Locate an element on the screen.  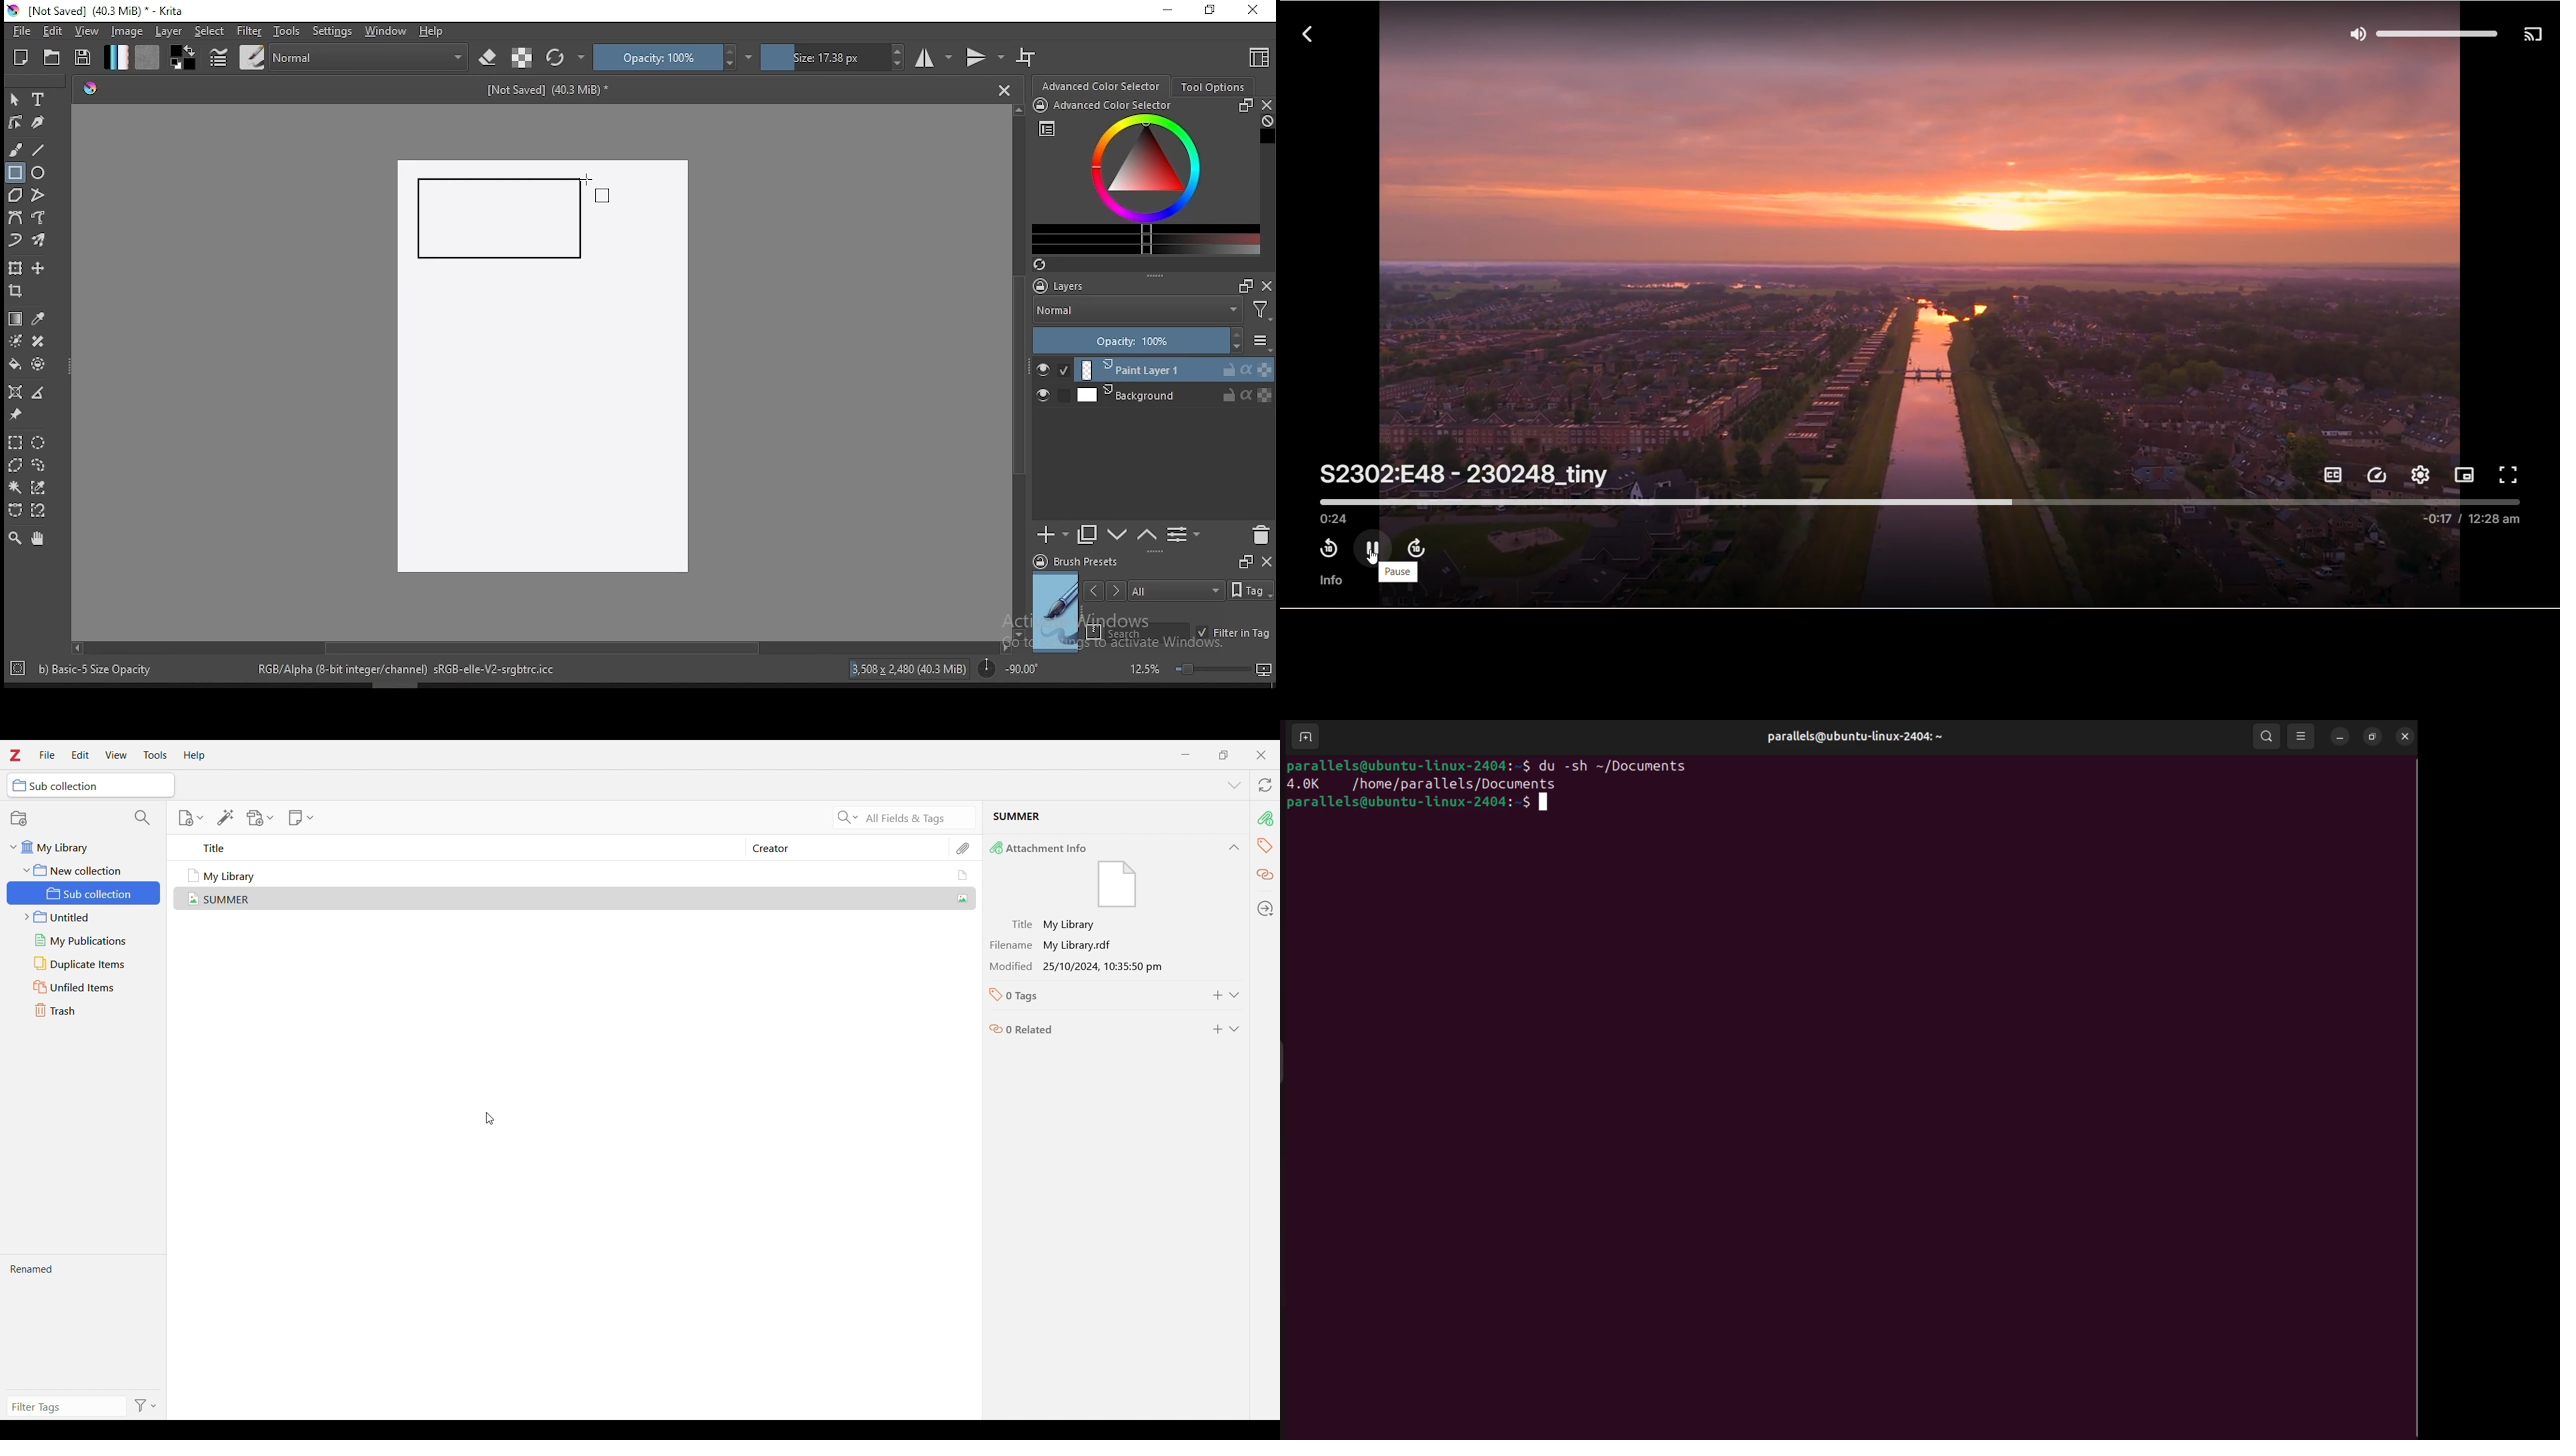
scroll bar is located at coordinates (1020, 370).